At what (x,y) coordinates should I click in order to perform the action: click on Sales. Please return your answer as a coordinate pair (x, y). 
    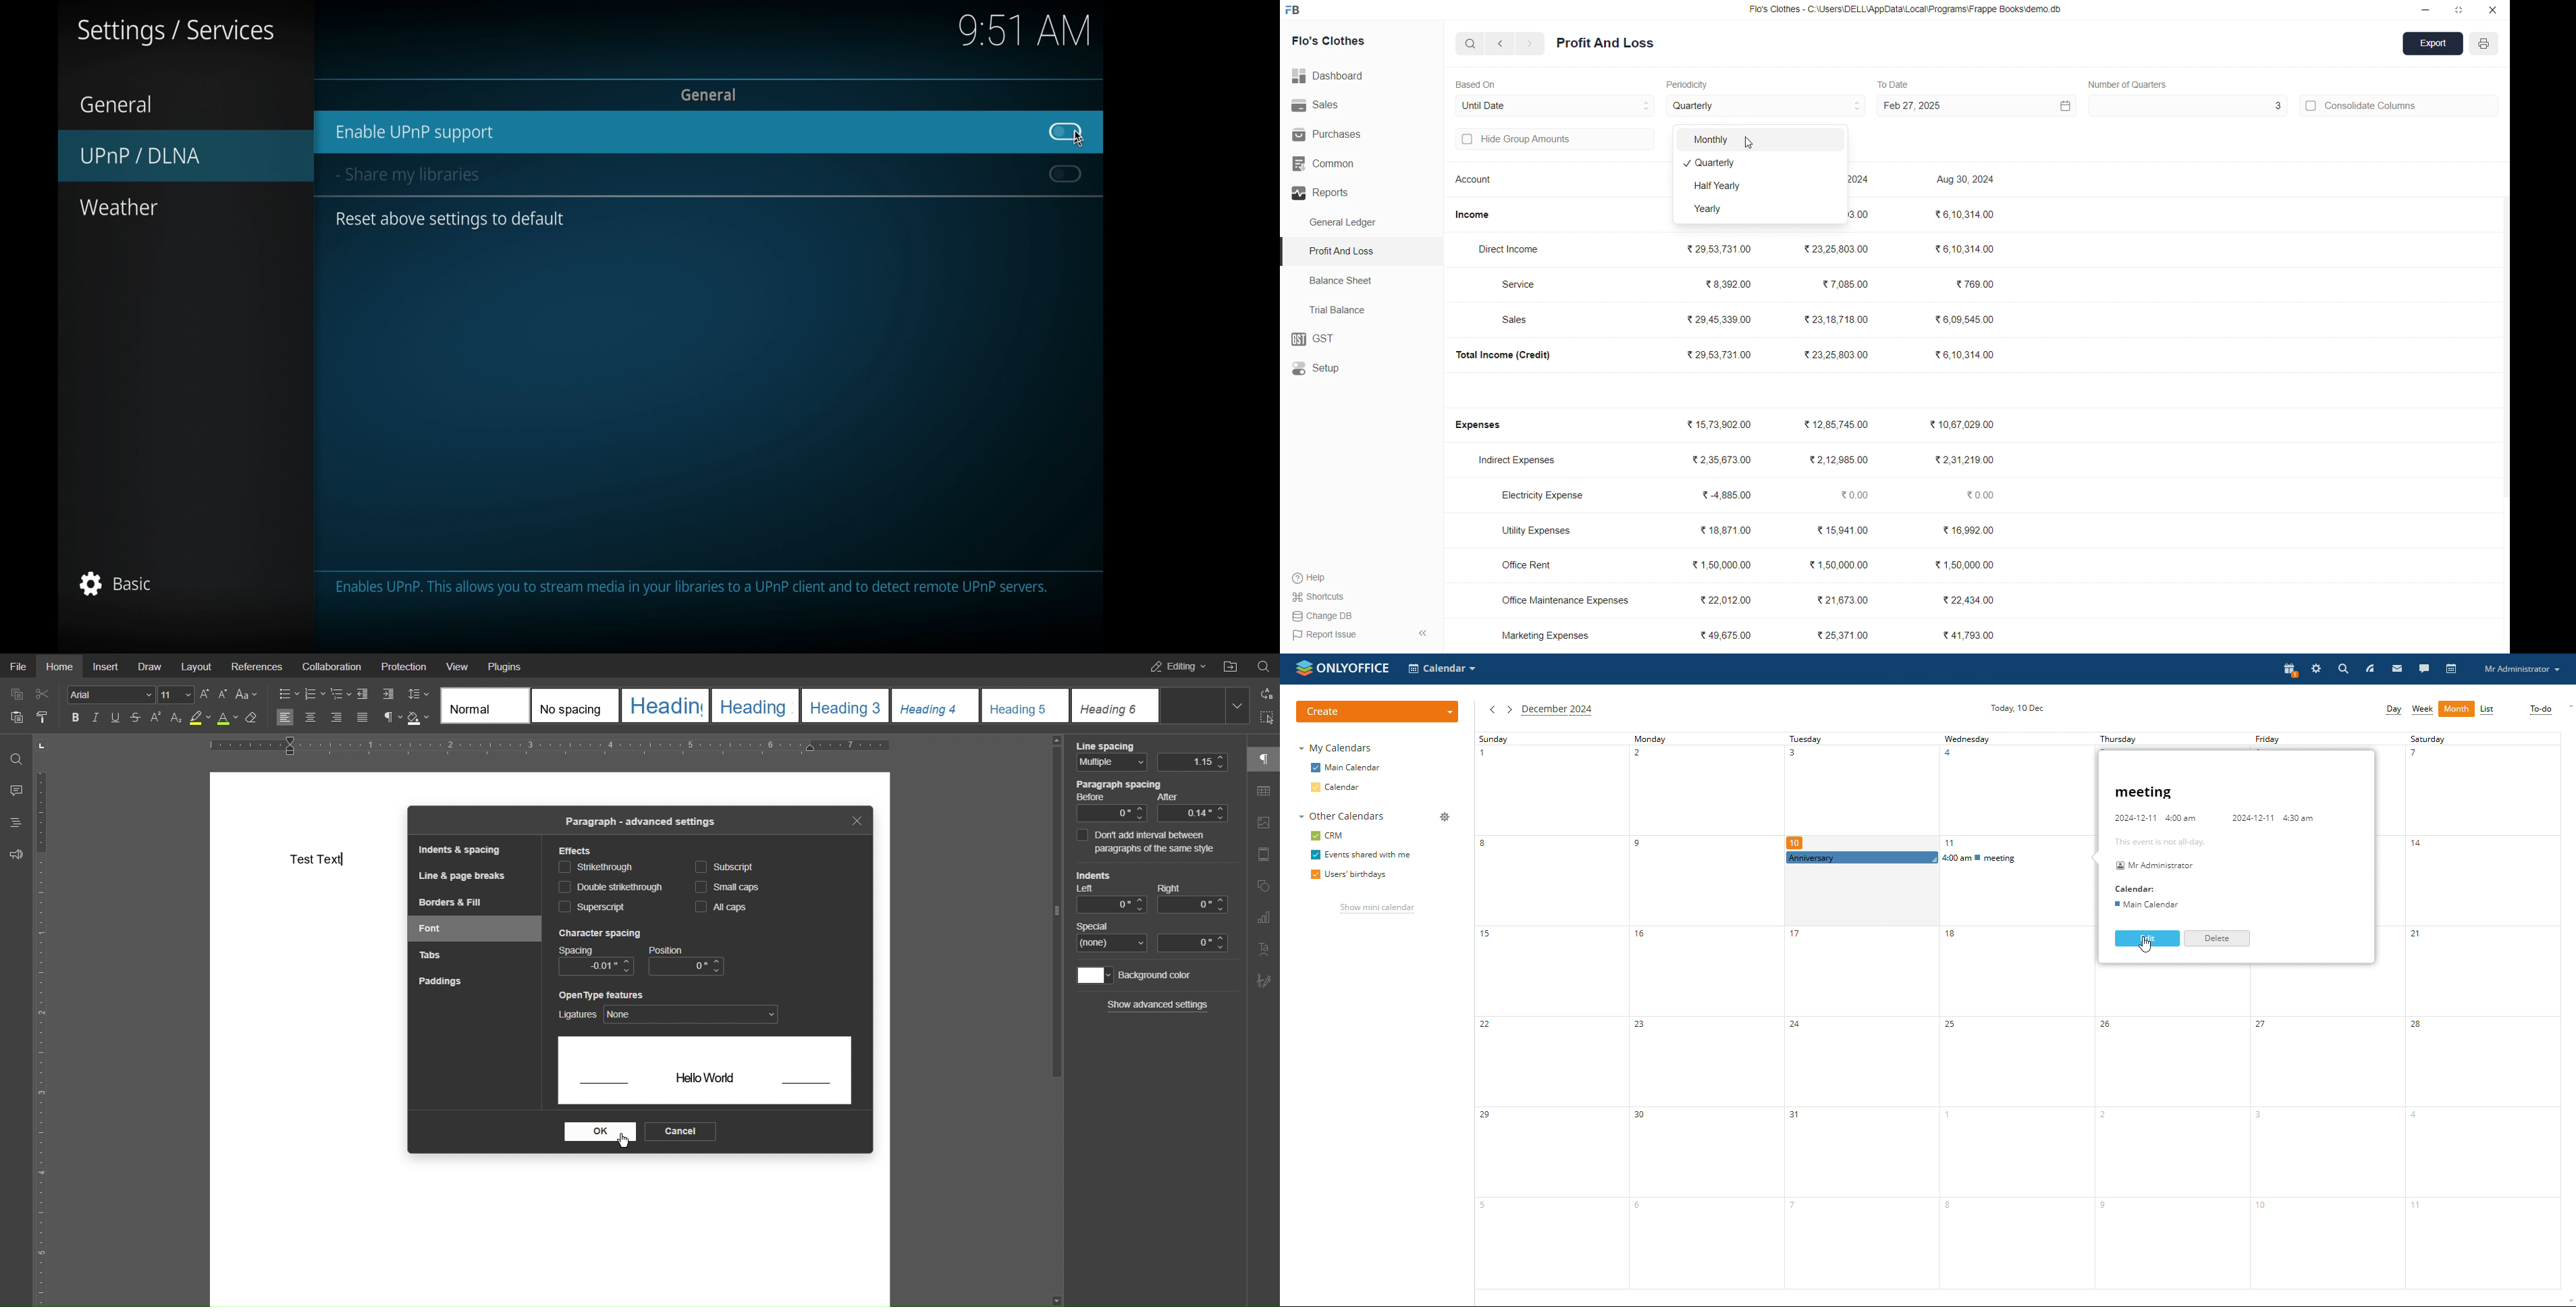
    Looking at the image, I should click on (1521, 321).